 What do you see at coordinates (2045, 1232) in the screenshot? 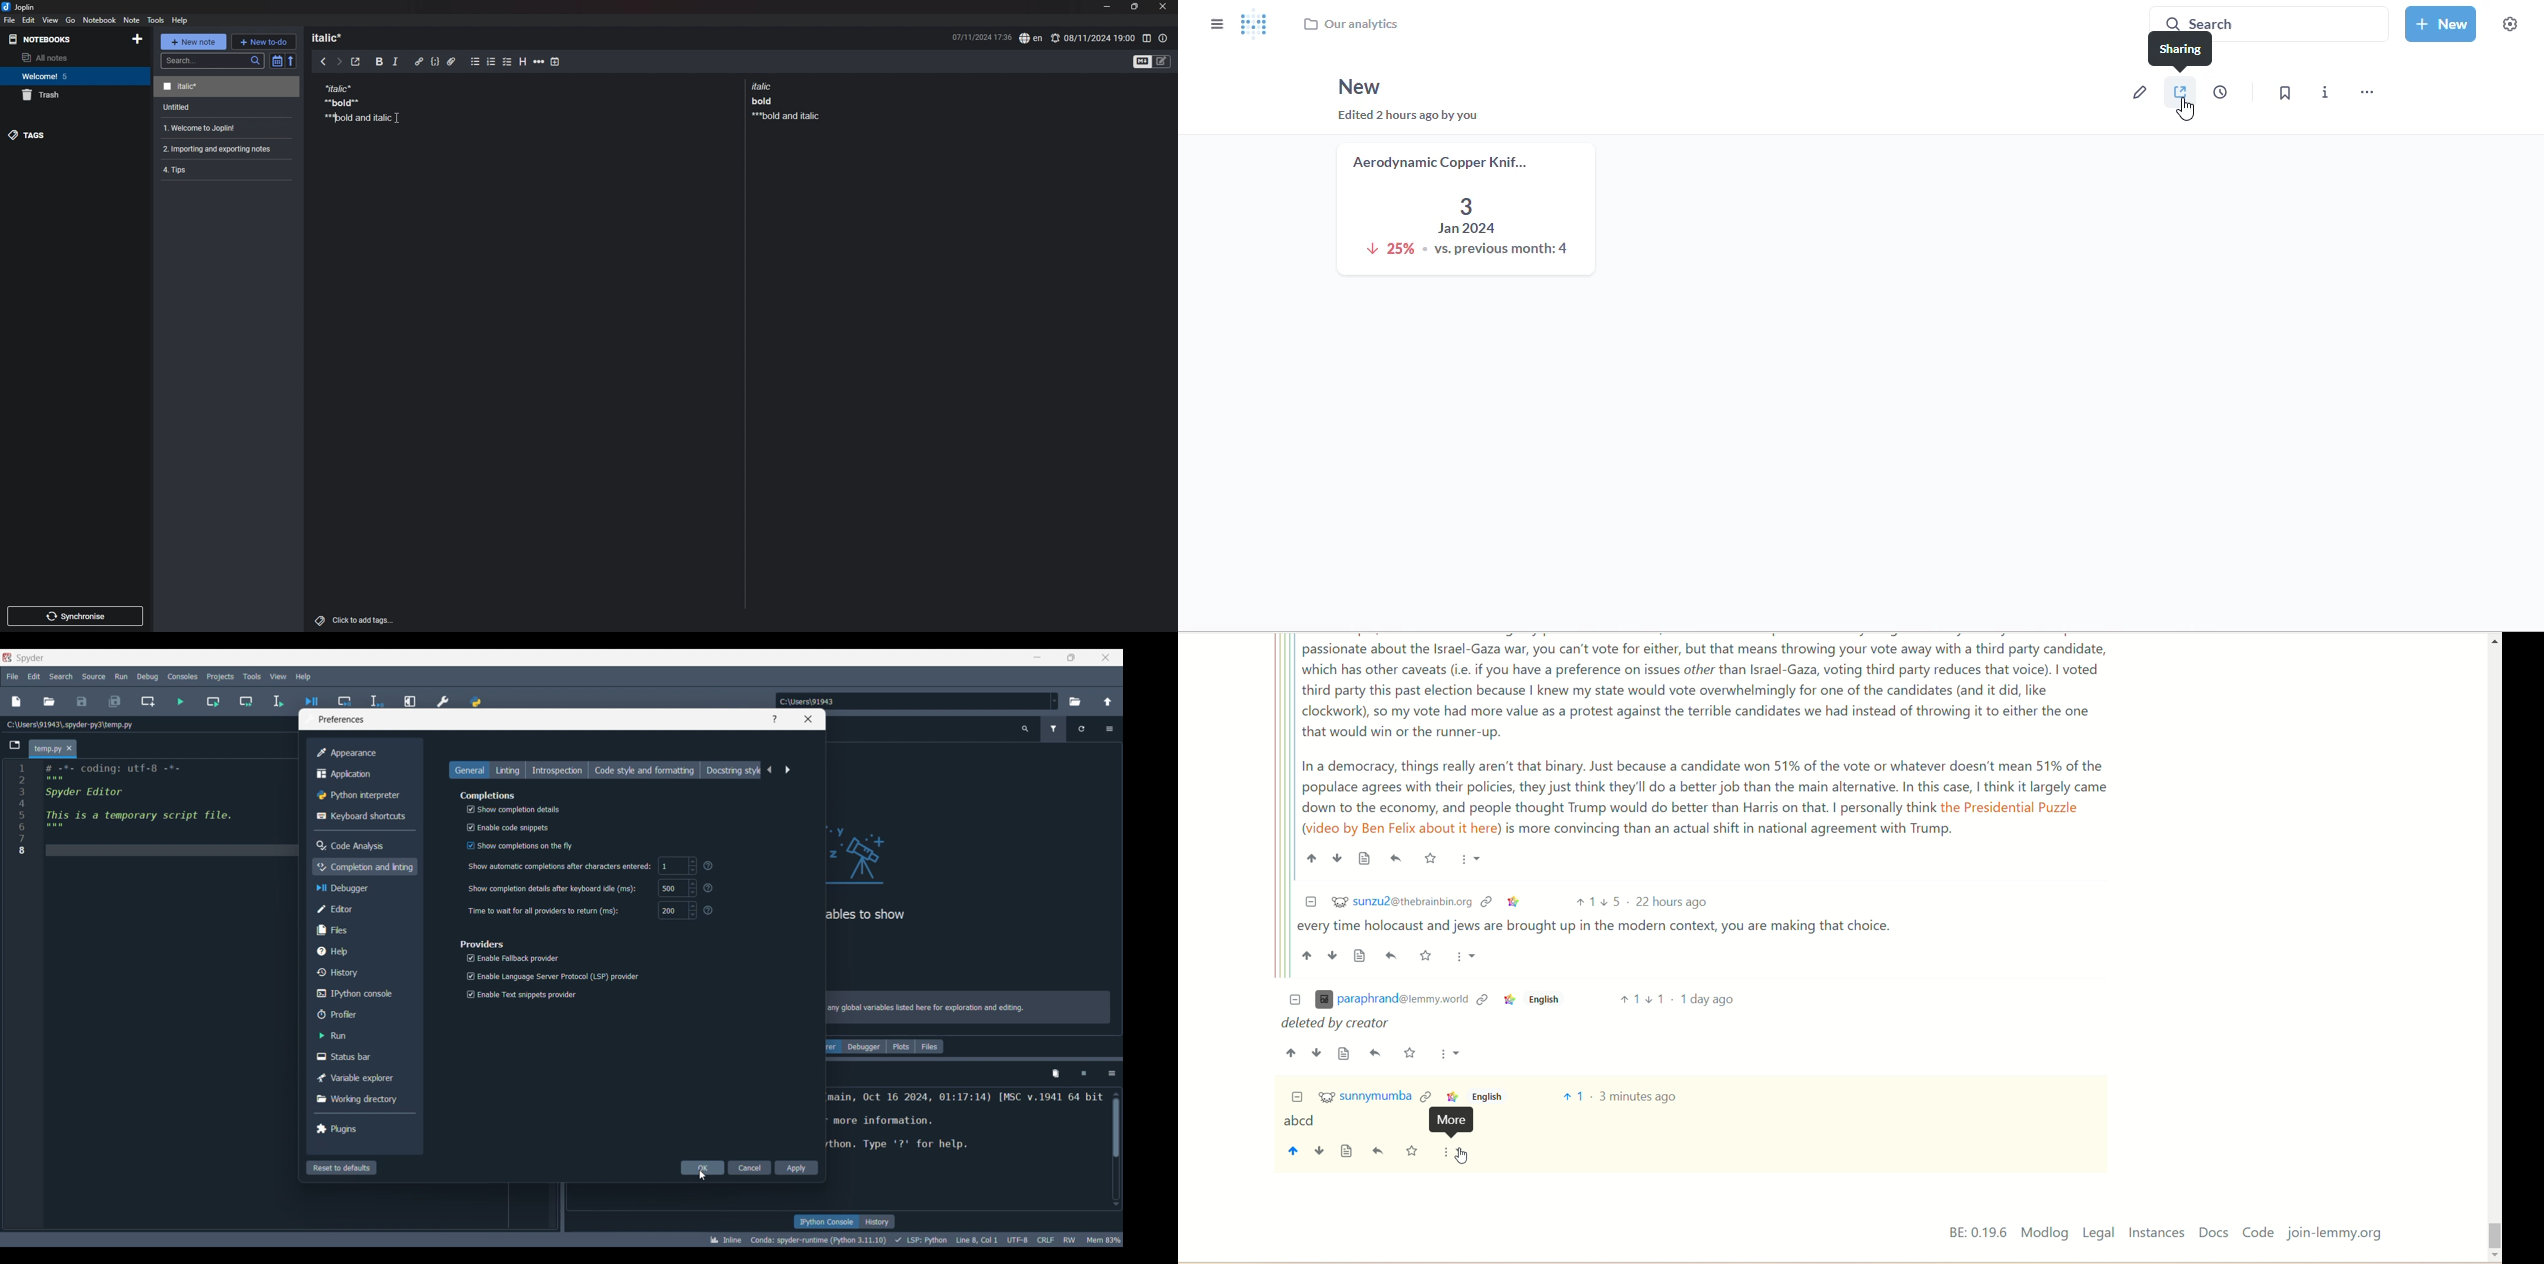
I see `Modlog` at bounding box center [2045, 1232].